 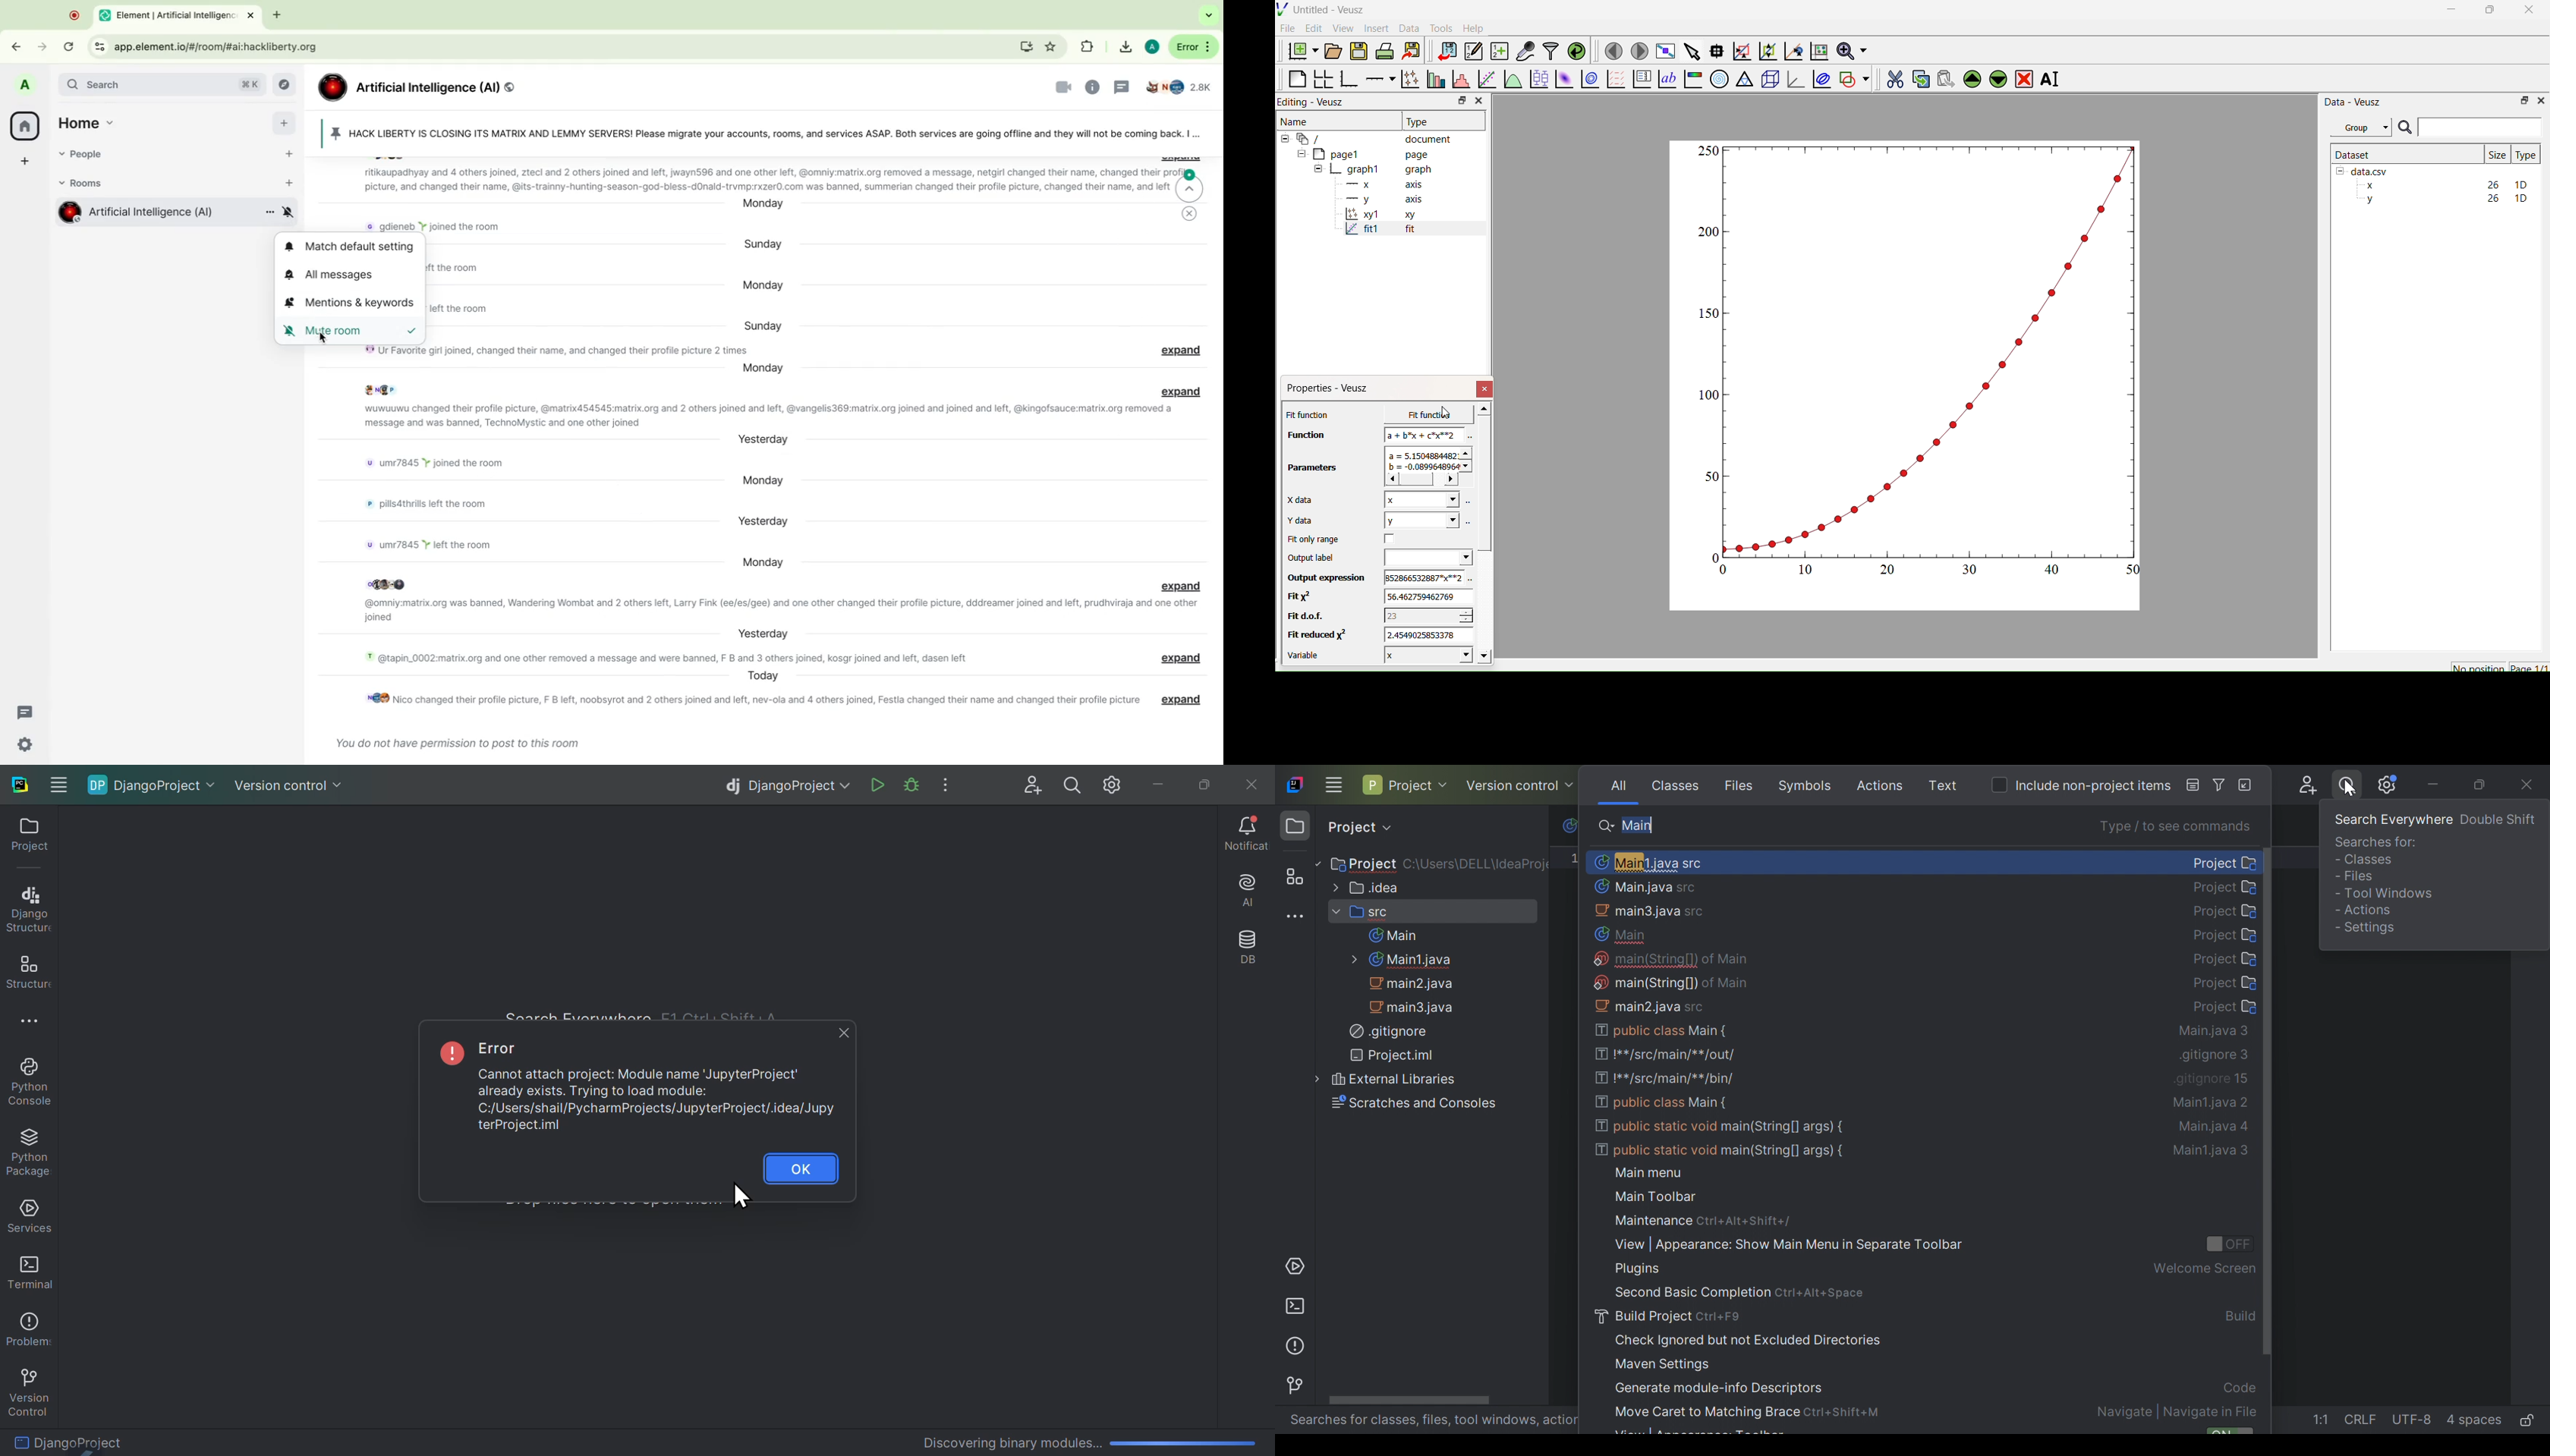 What do you see at coordinates (1721, 1151) in the screenshot?
I see `public static void main(String[]args) {` at bounding box center [1721, 1151].